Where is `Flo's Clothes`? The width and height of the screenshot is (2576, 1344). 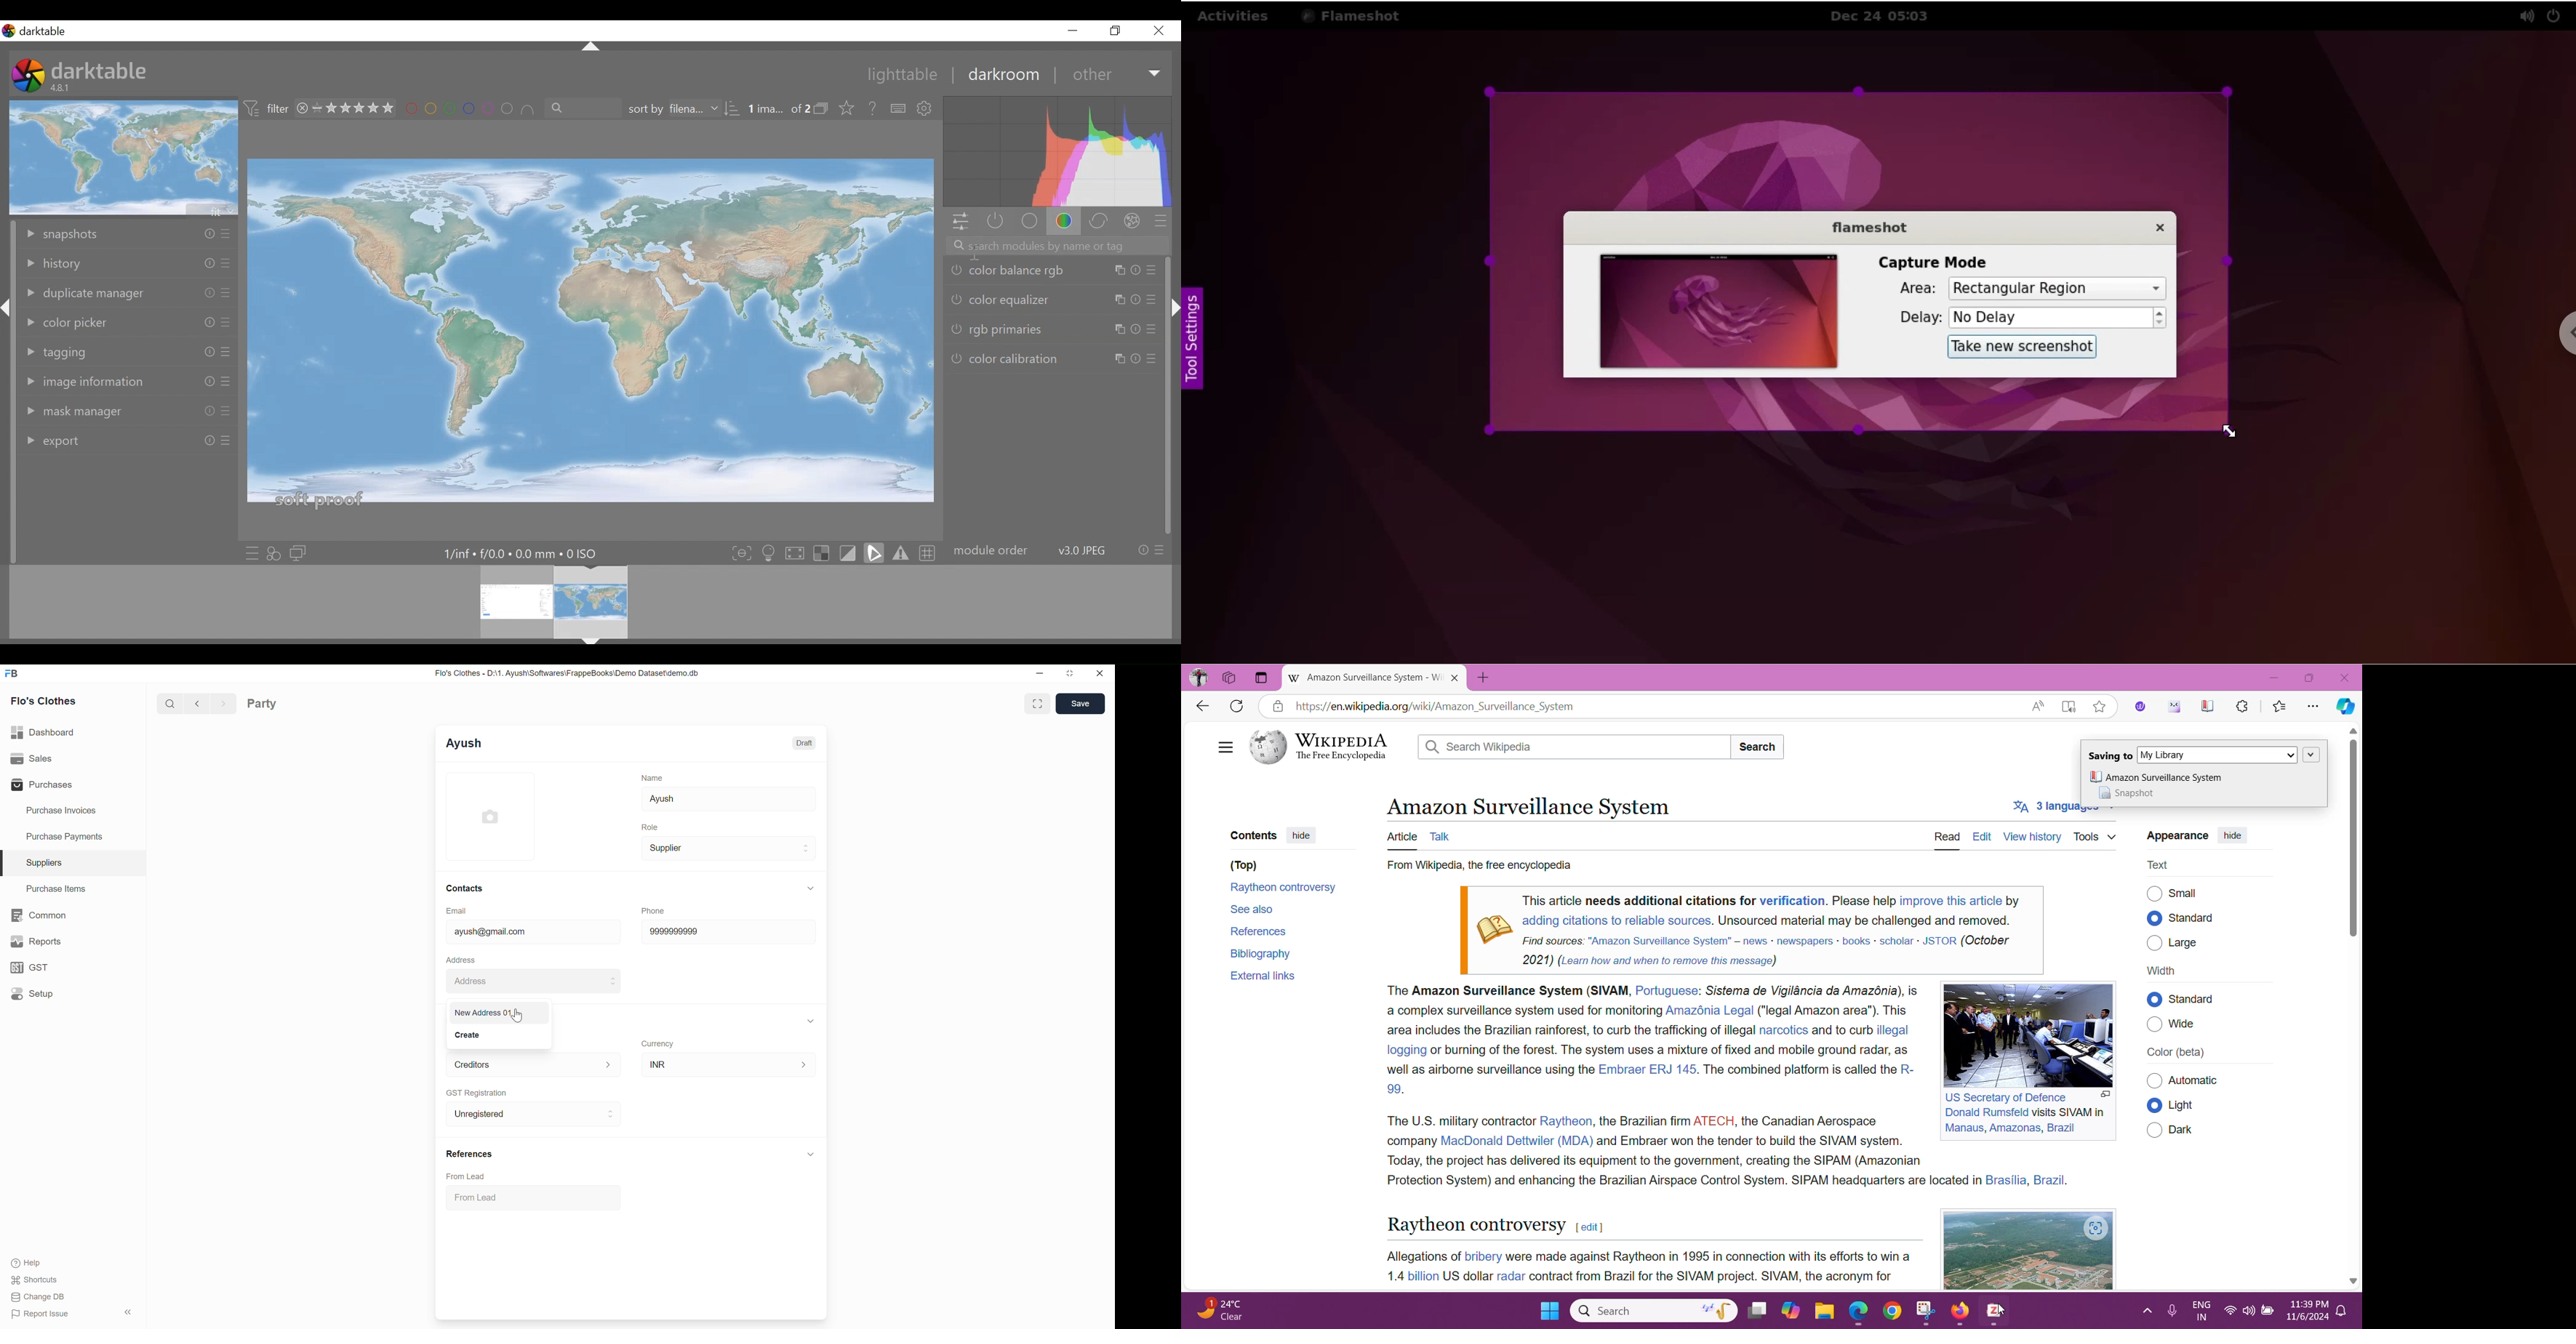
Flo's Clothes is located at coordinates (43, 701).